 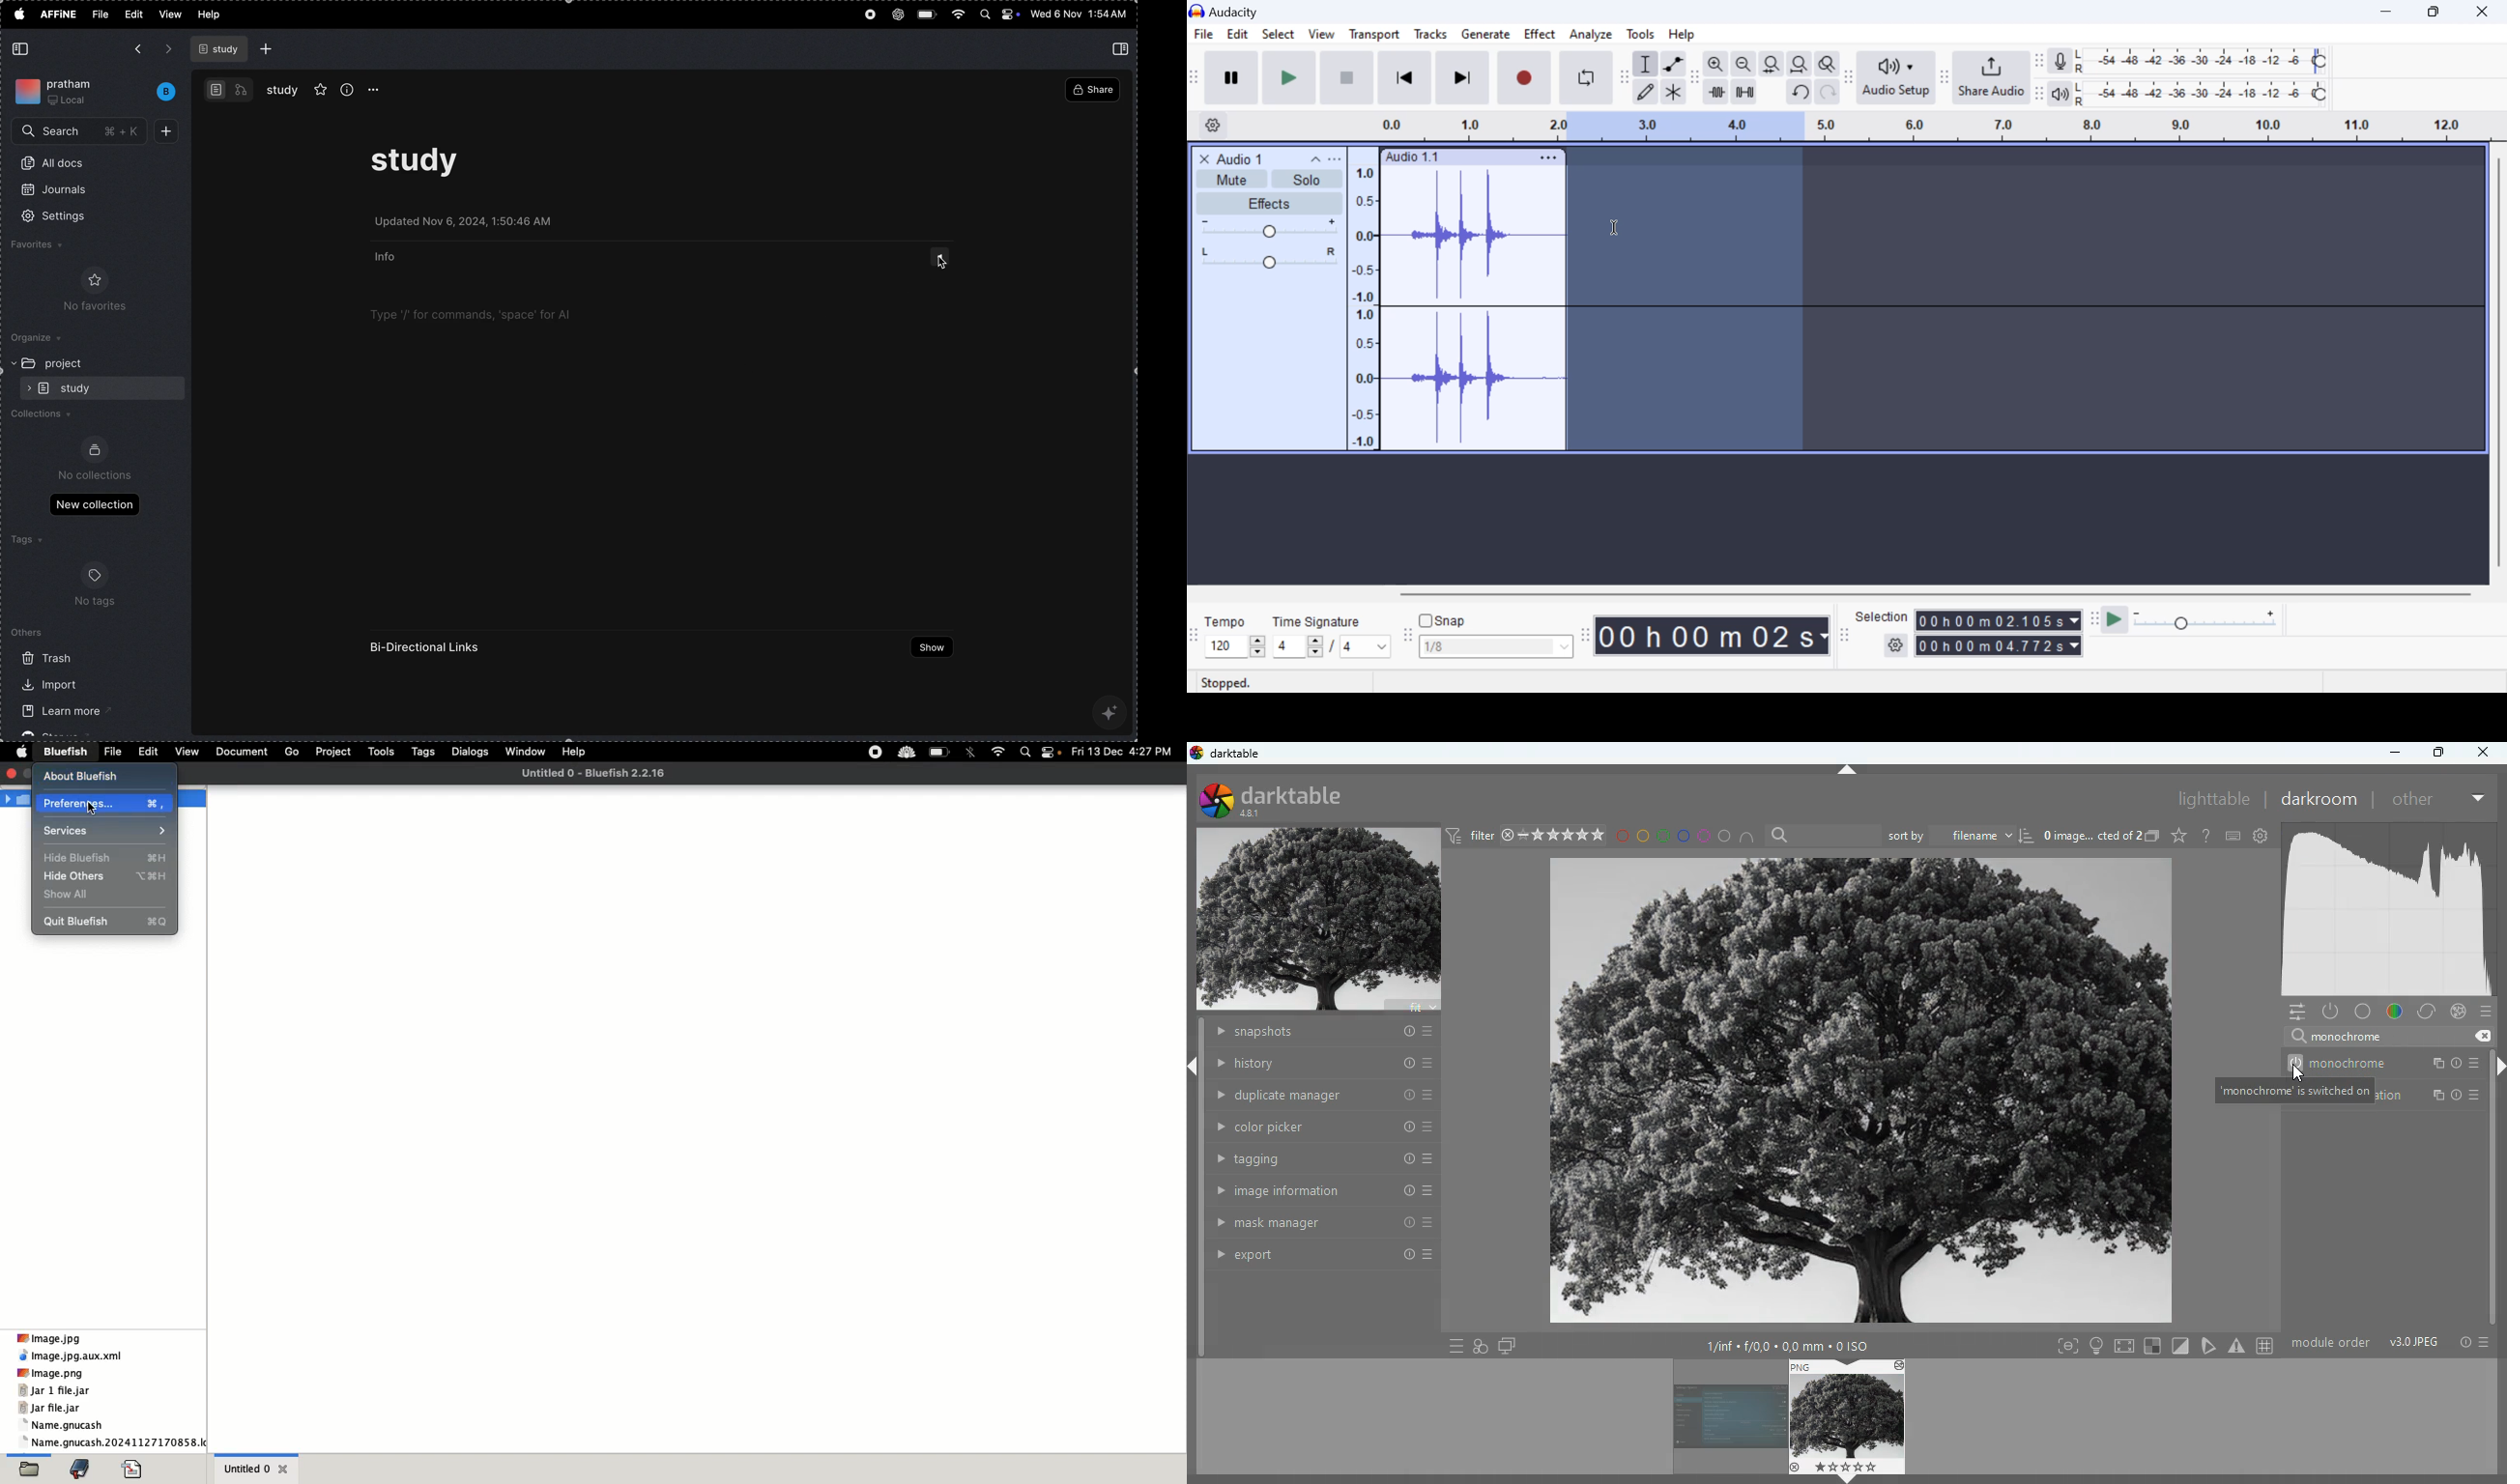 What do you see at coordinates (1641, 837) in the screenshot?
I see `yellow` at bounding box center [1641, 837].